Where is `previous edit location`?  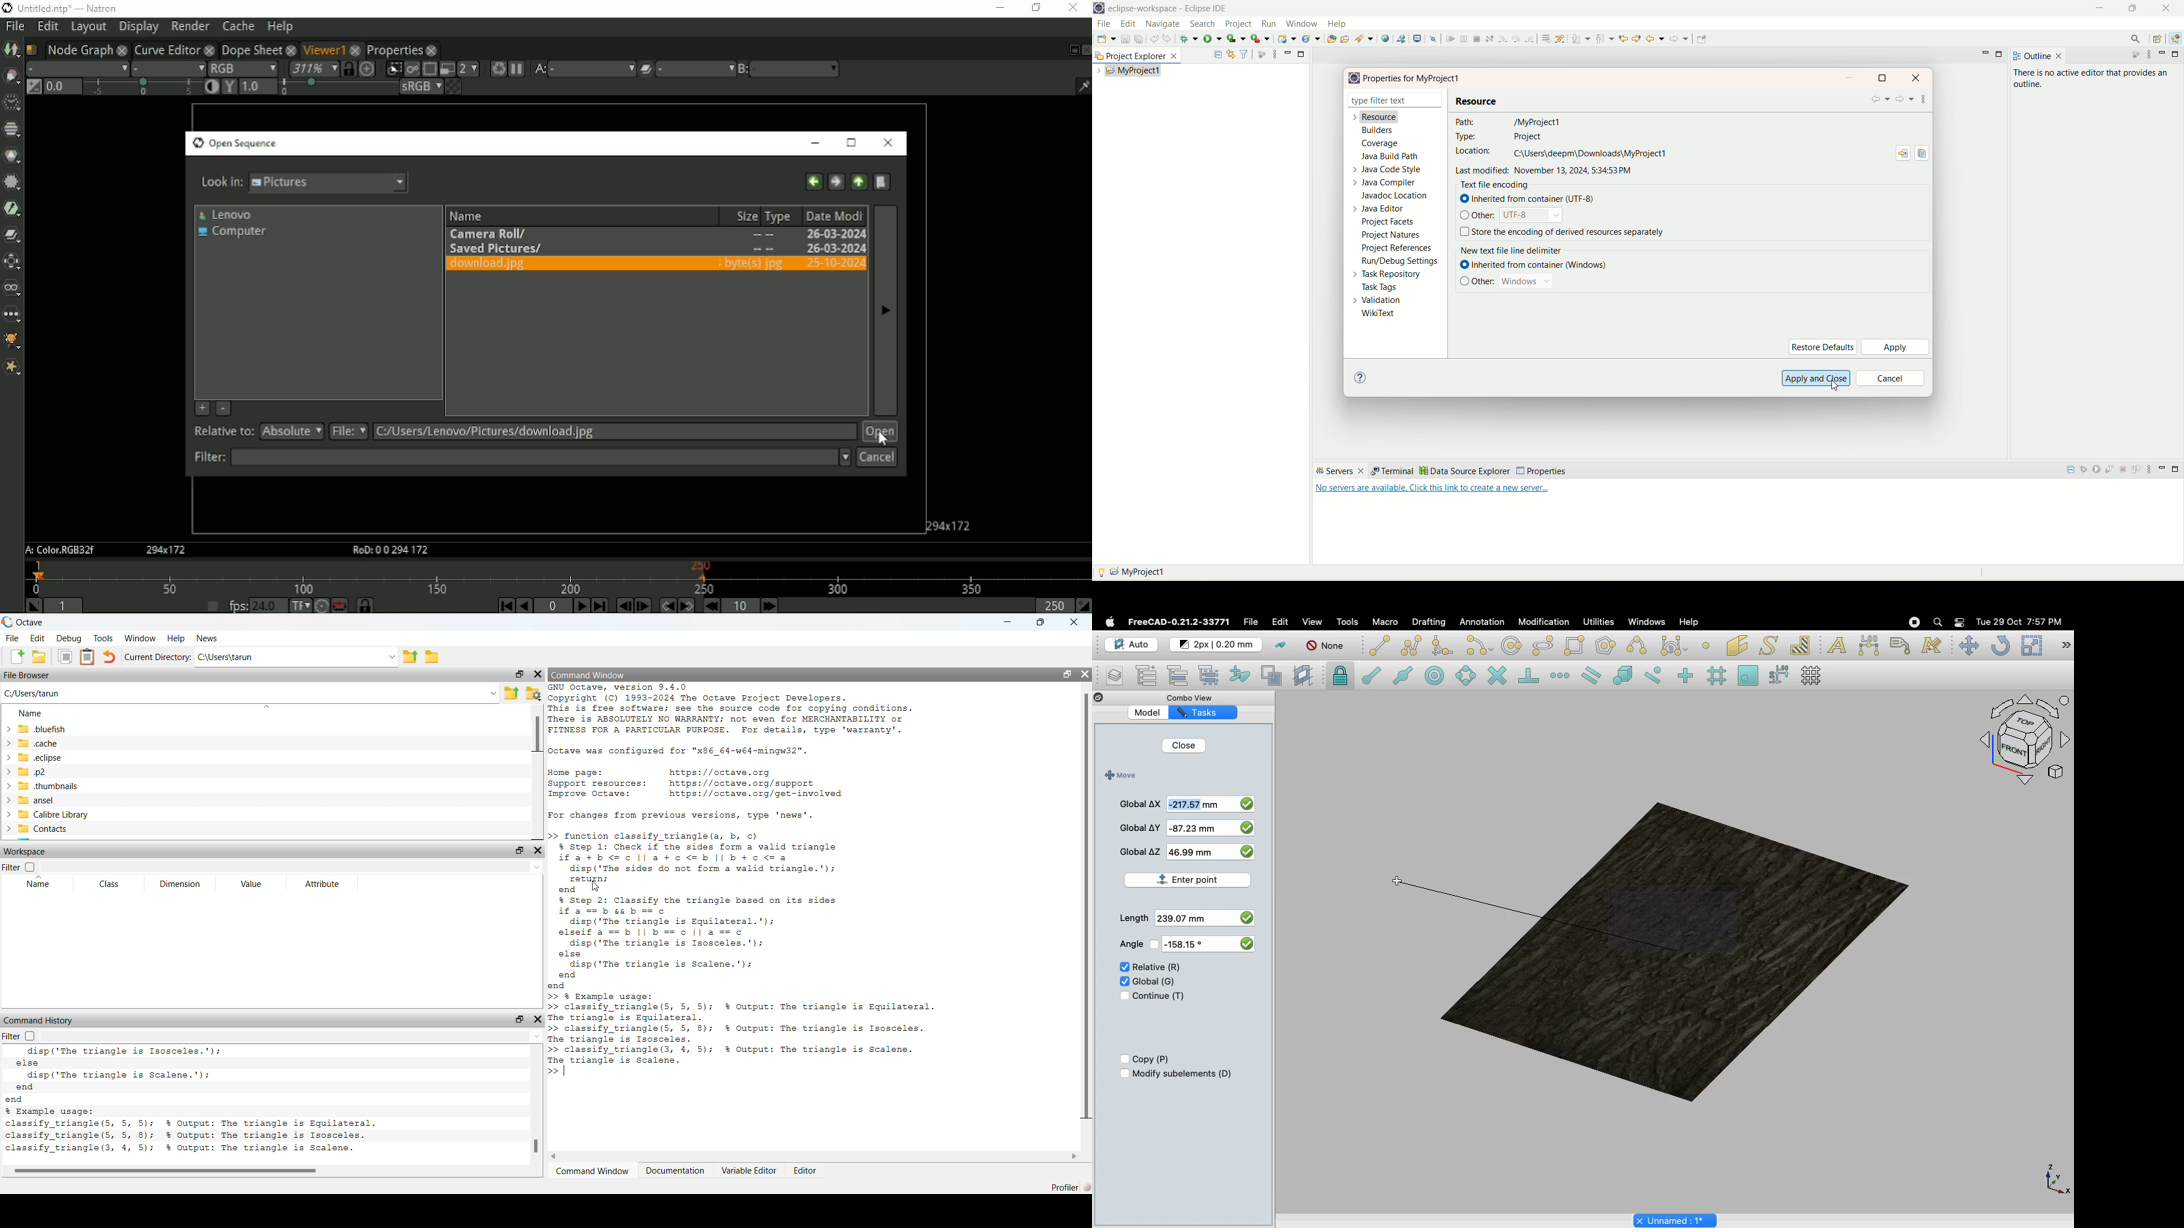 previous edit location is located at coordinates (1636, 39).